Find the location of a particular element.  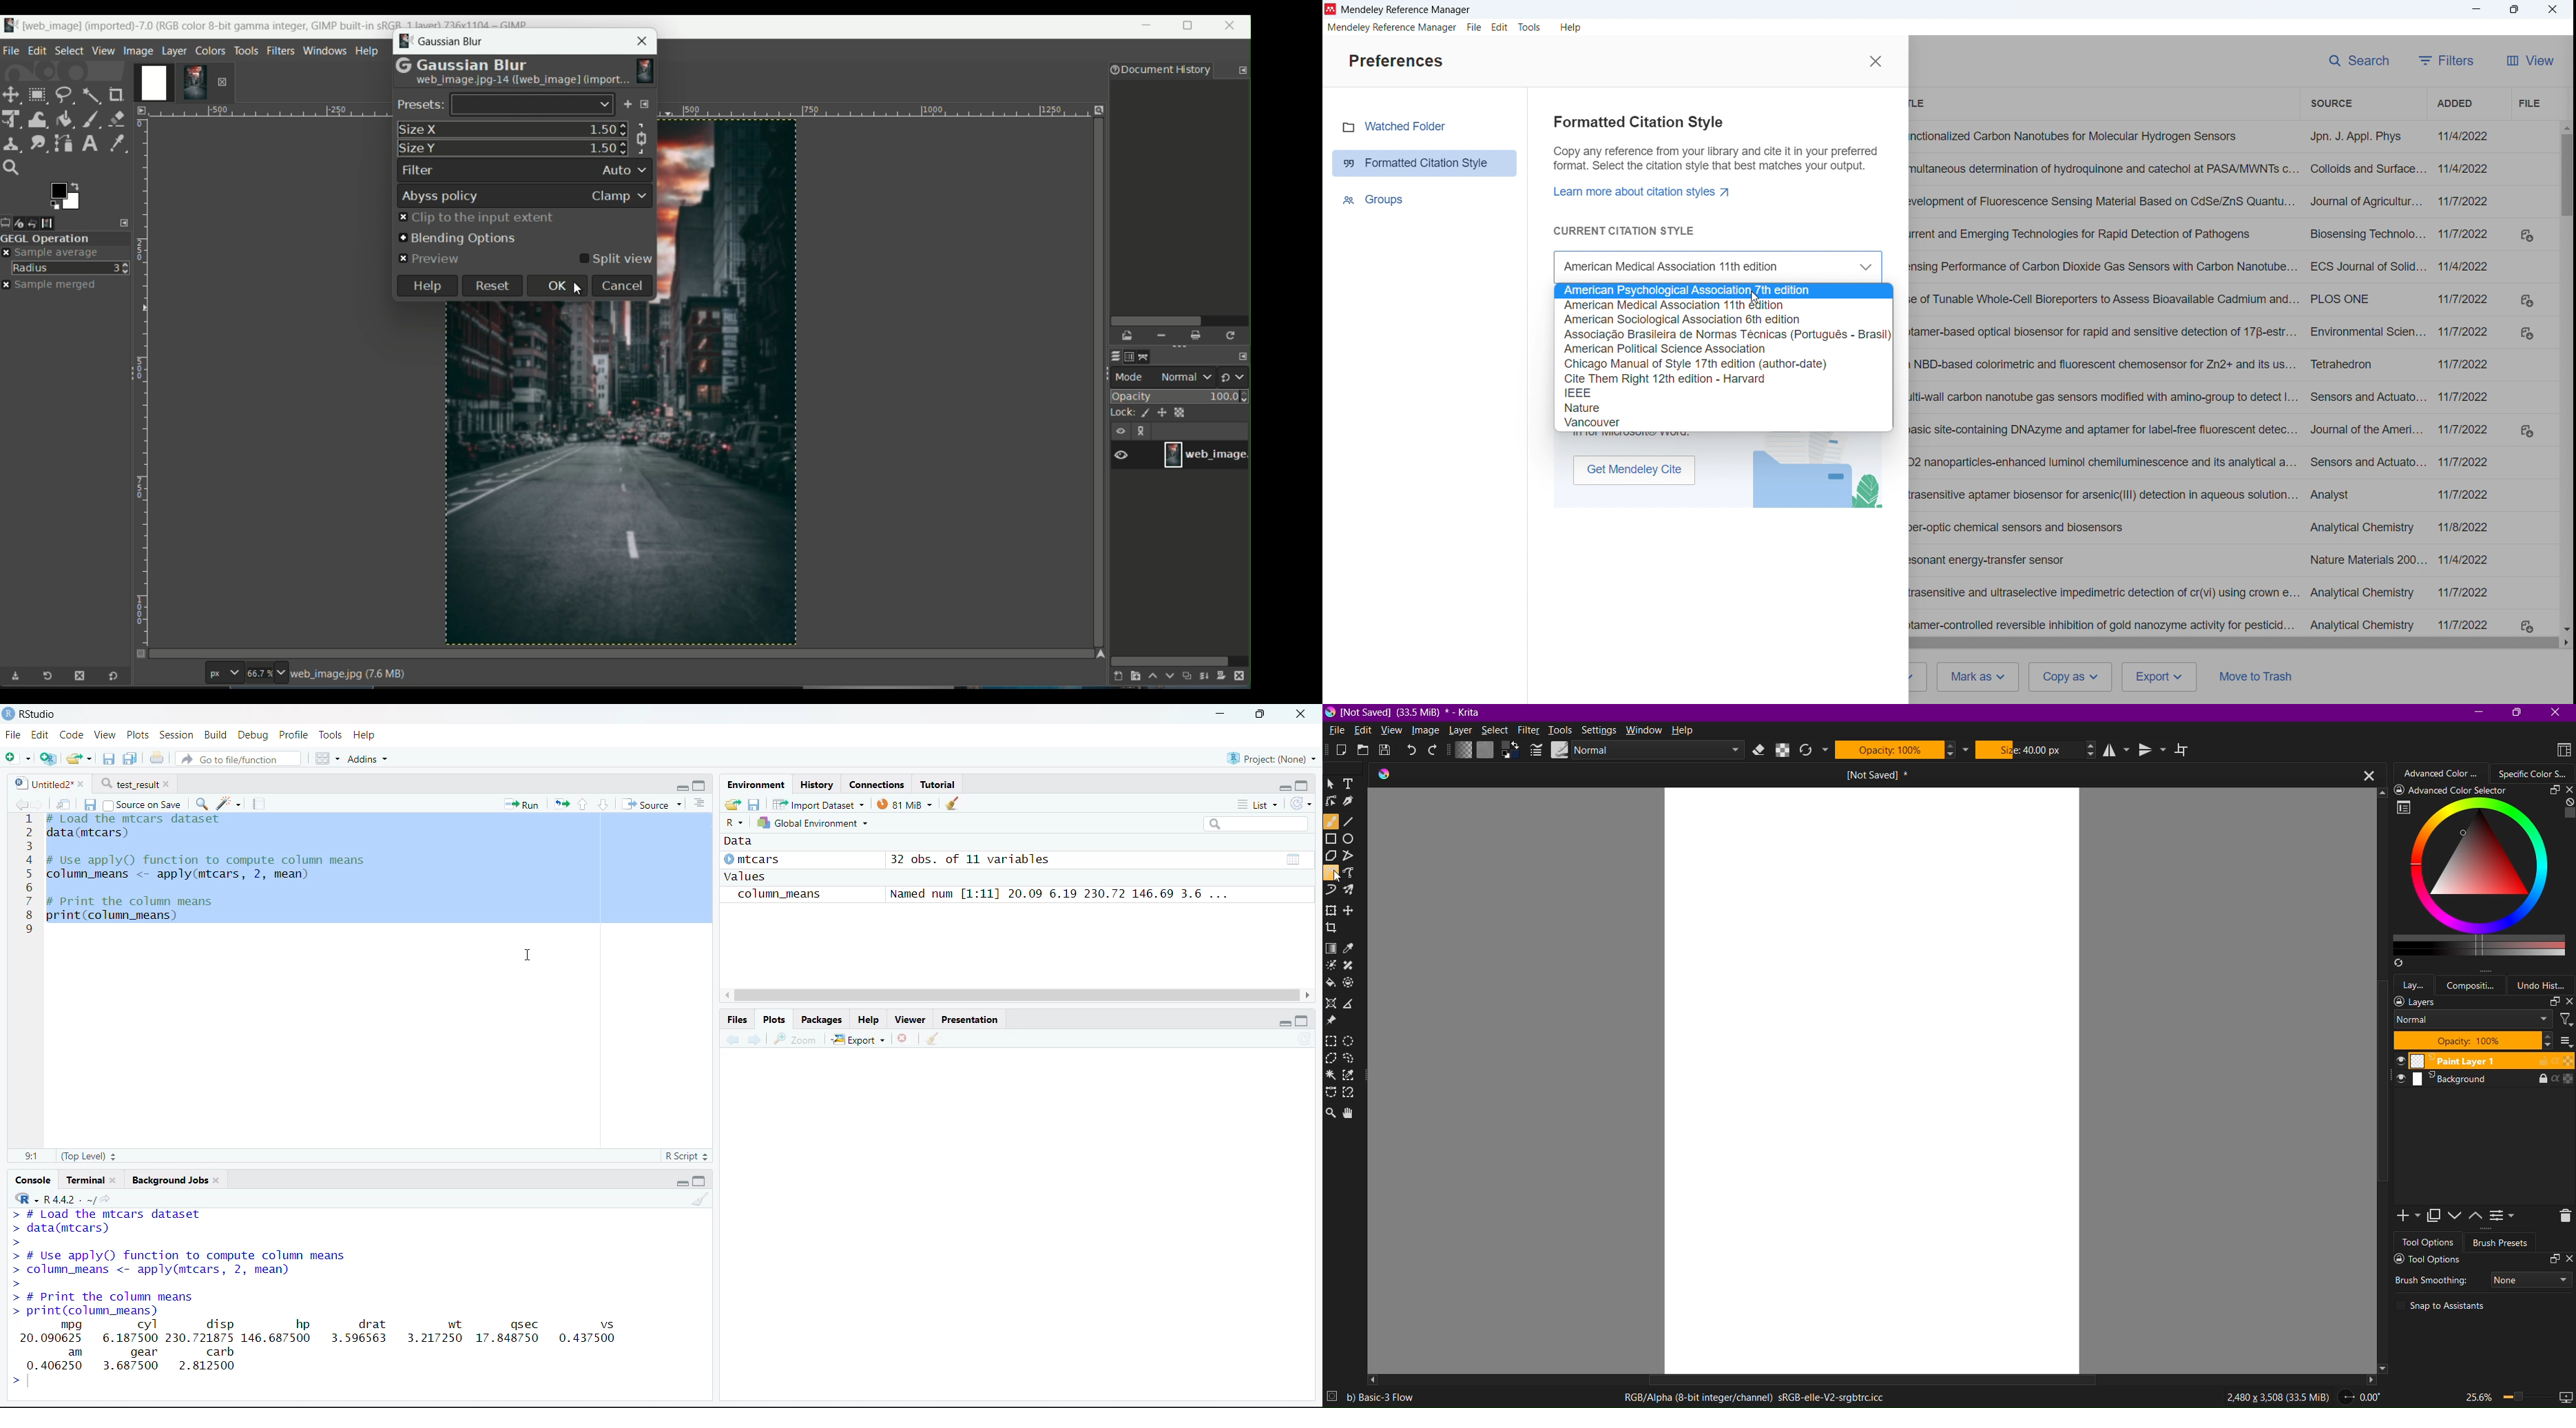

rectangle select tool is located at coordinates (36, 95).